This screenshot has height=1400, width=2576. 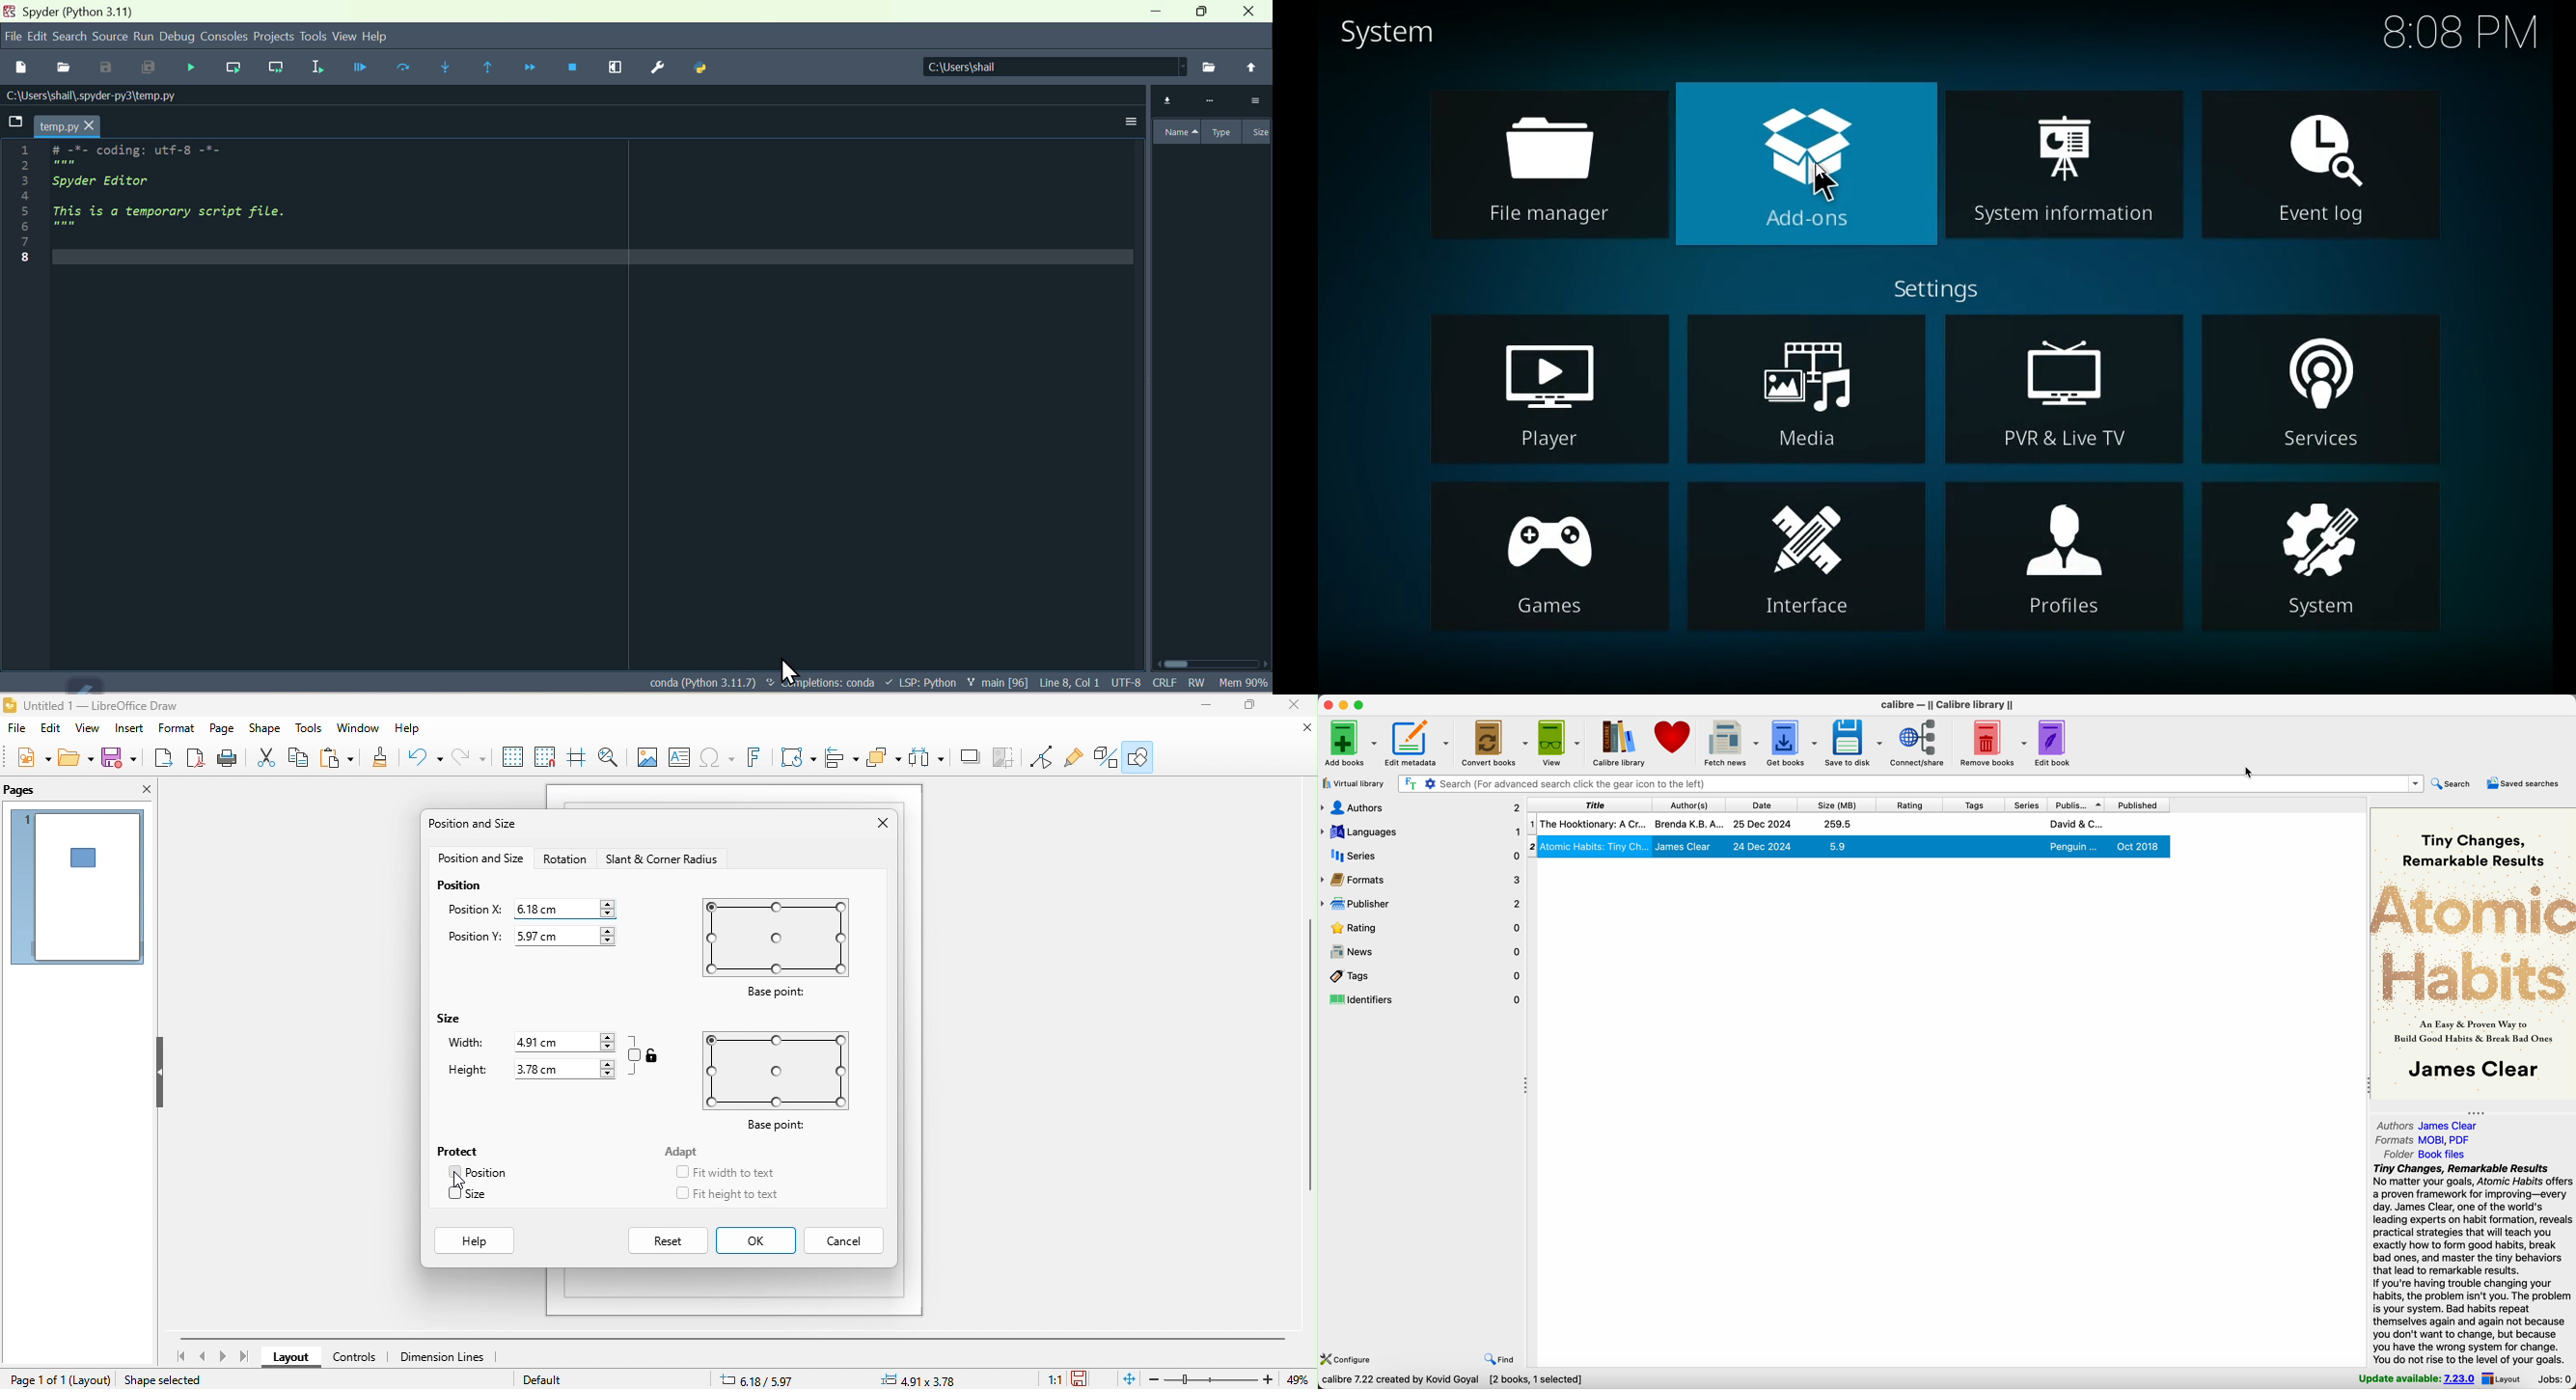 I want to click on back, so click(x=1251, y=67).